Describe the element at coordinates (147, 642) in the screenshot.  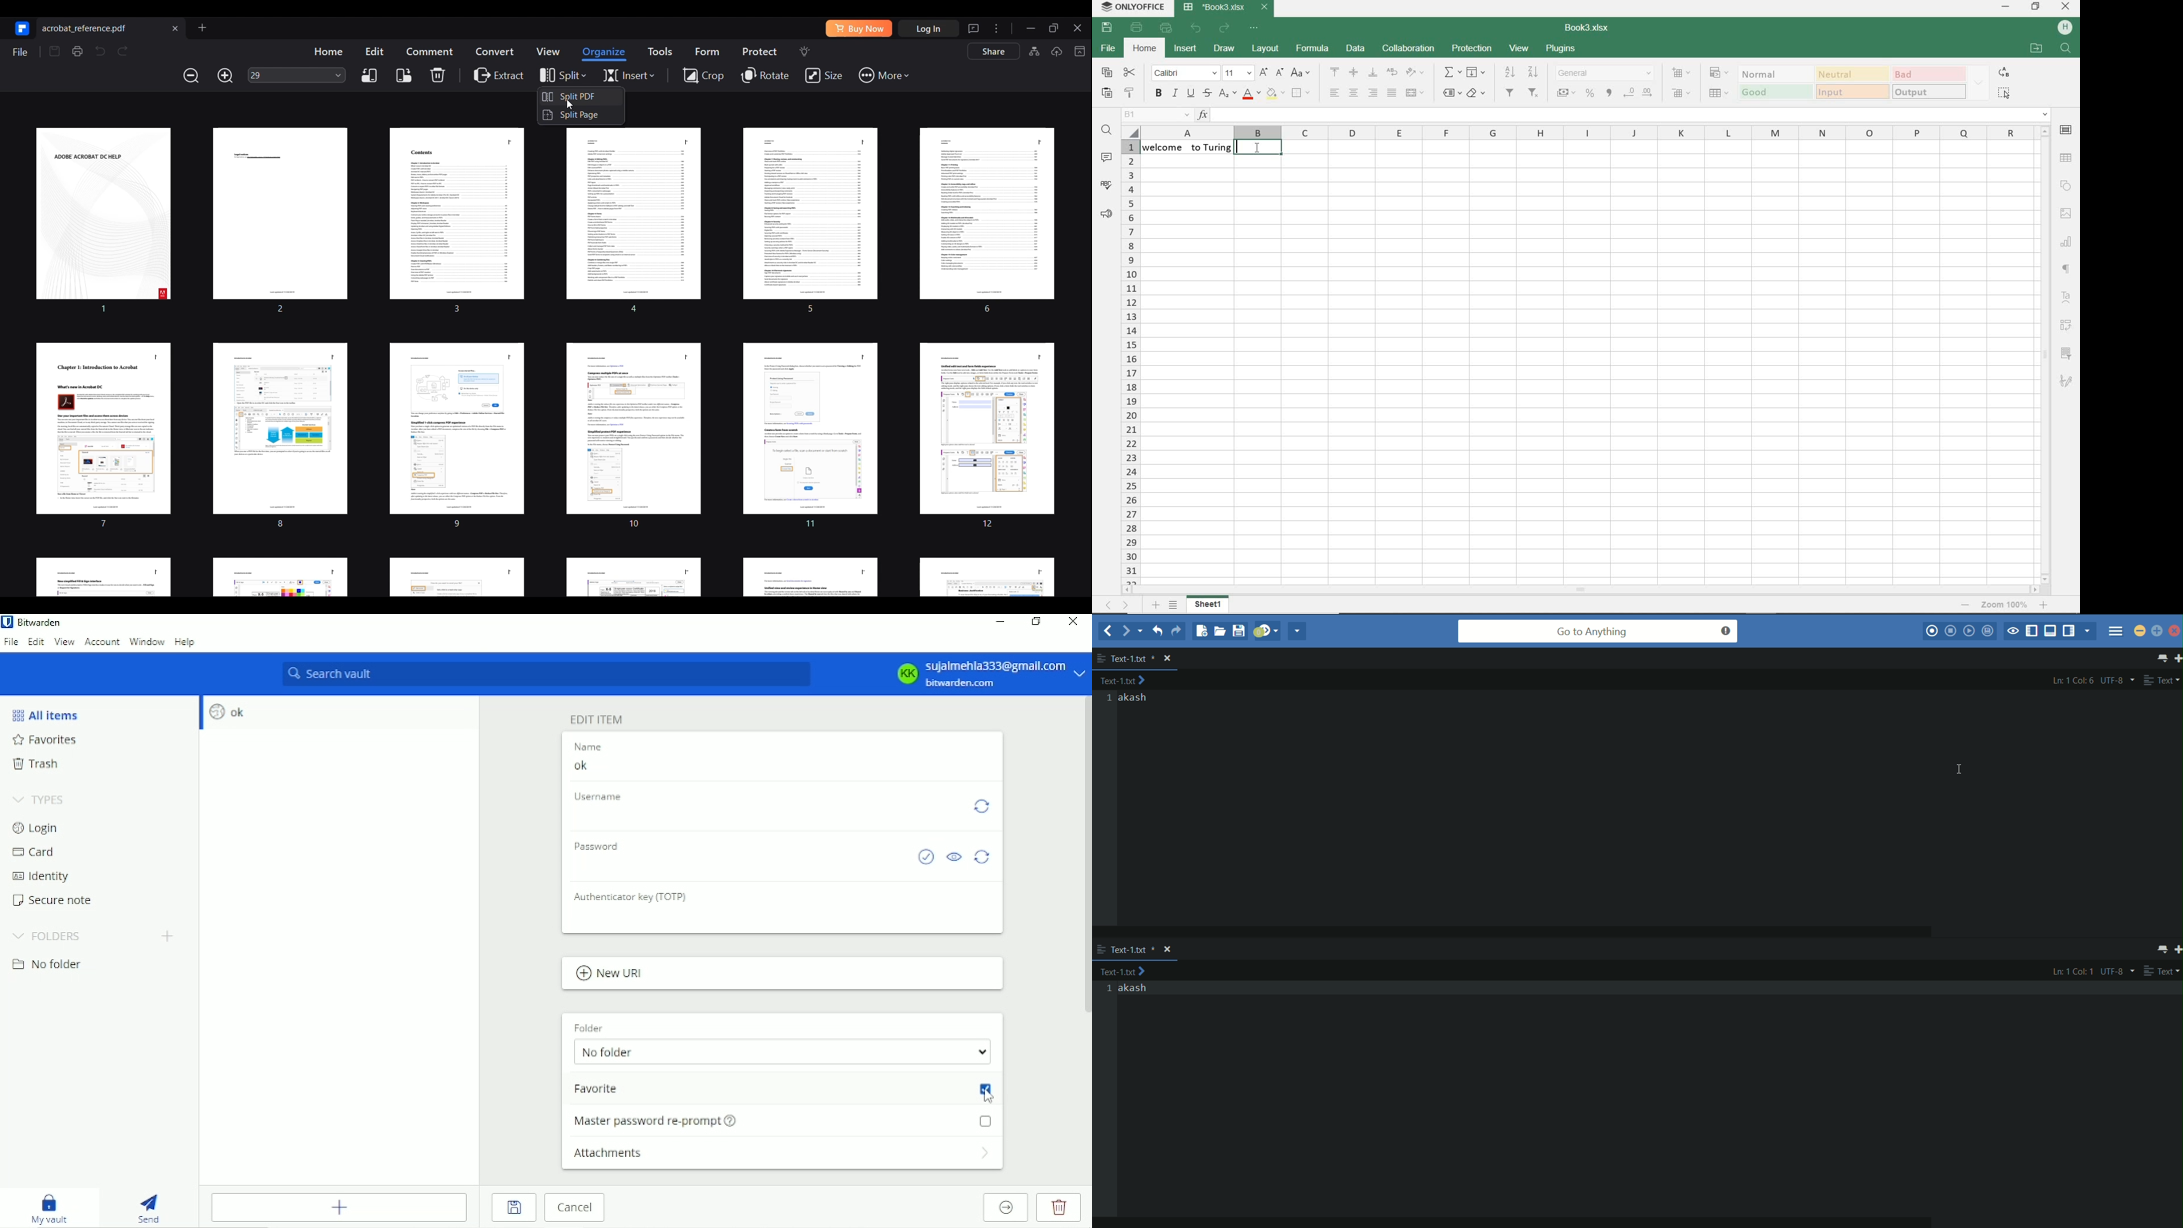
I see `Window` at that location.